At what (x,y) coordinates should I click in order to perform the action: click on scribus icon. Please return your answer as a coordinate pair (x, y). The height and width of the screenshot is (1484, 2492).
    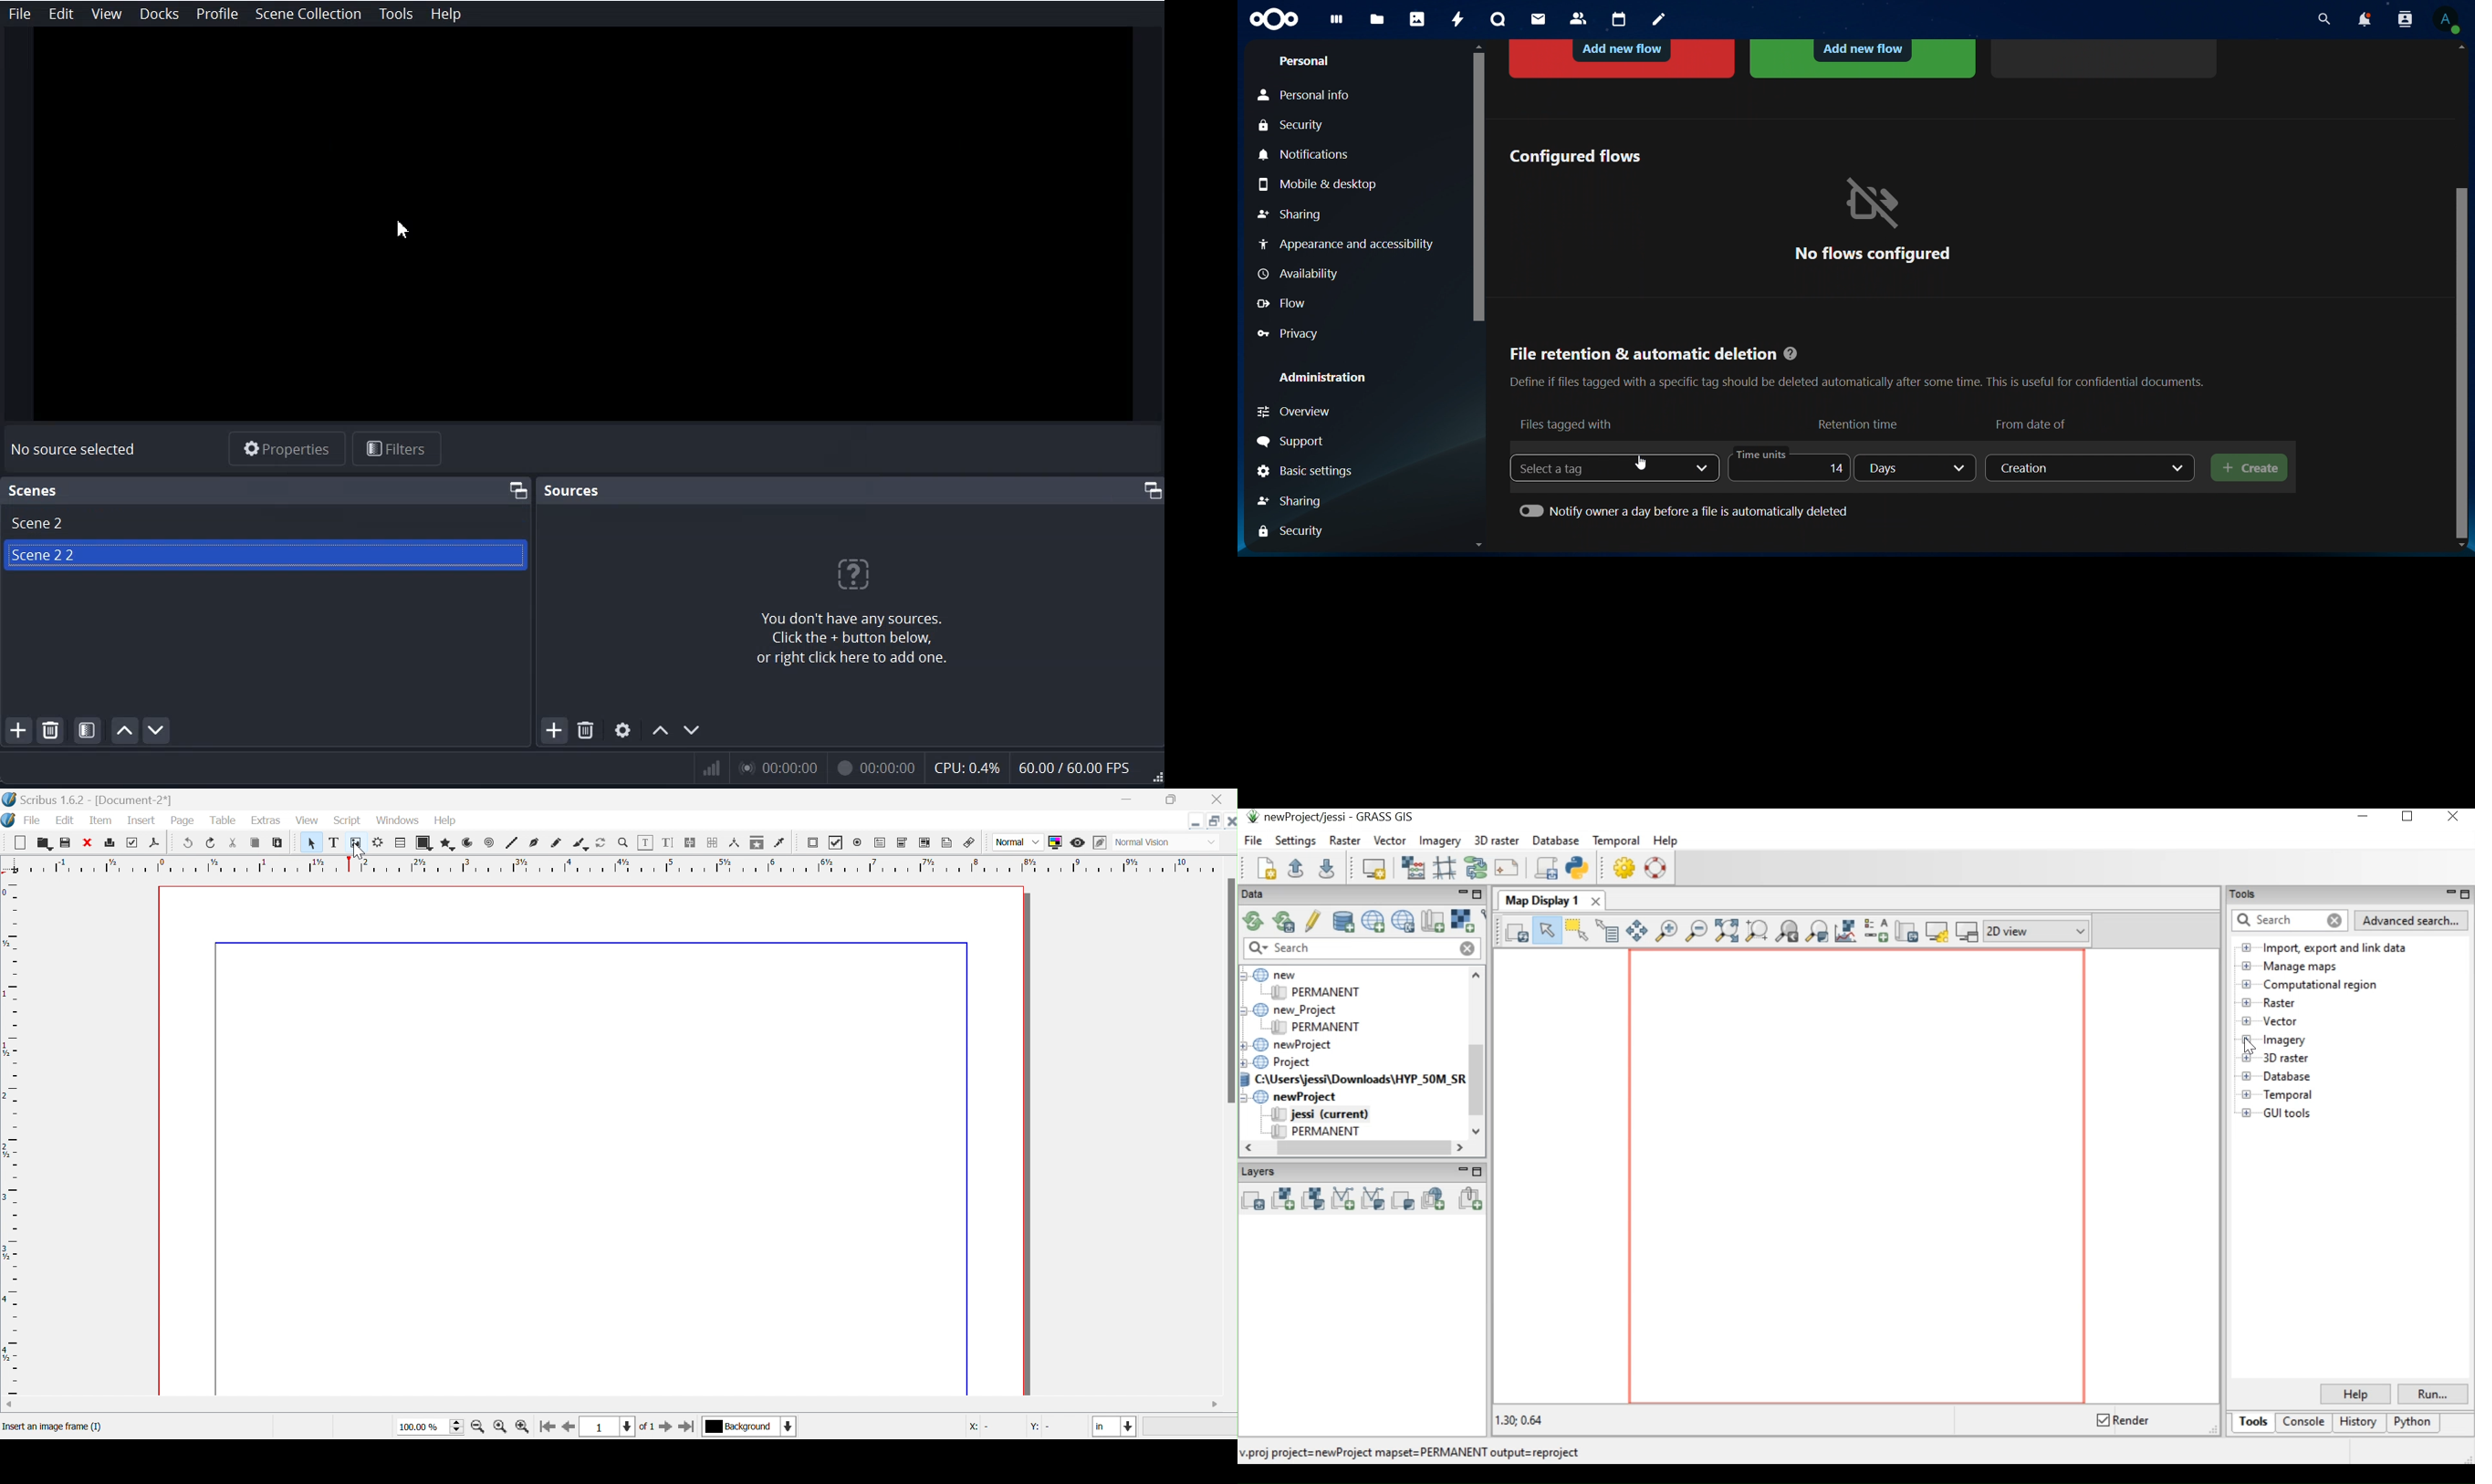
    Looking at the image, I should click on (8, 820).